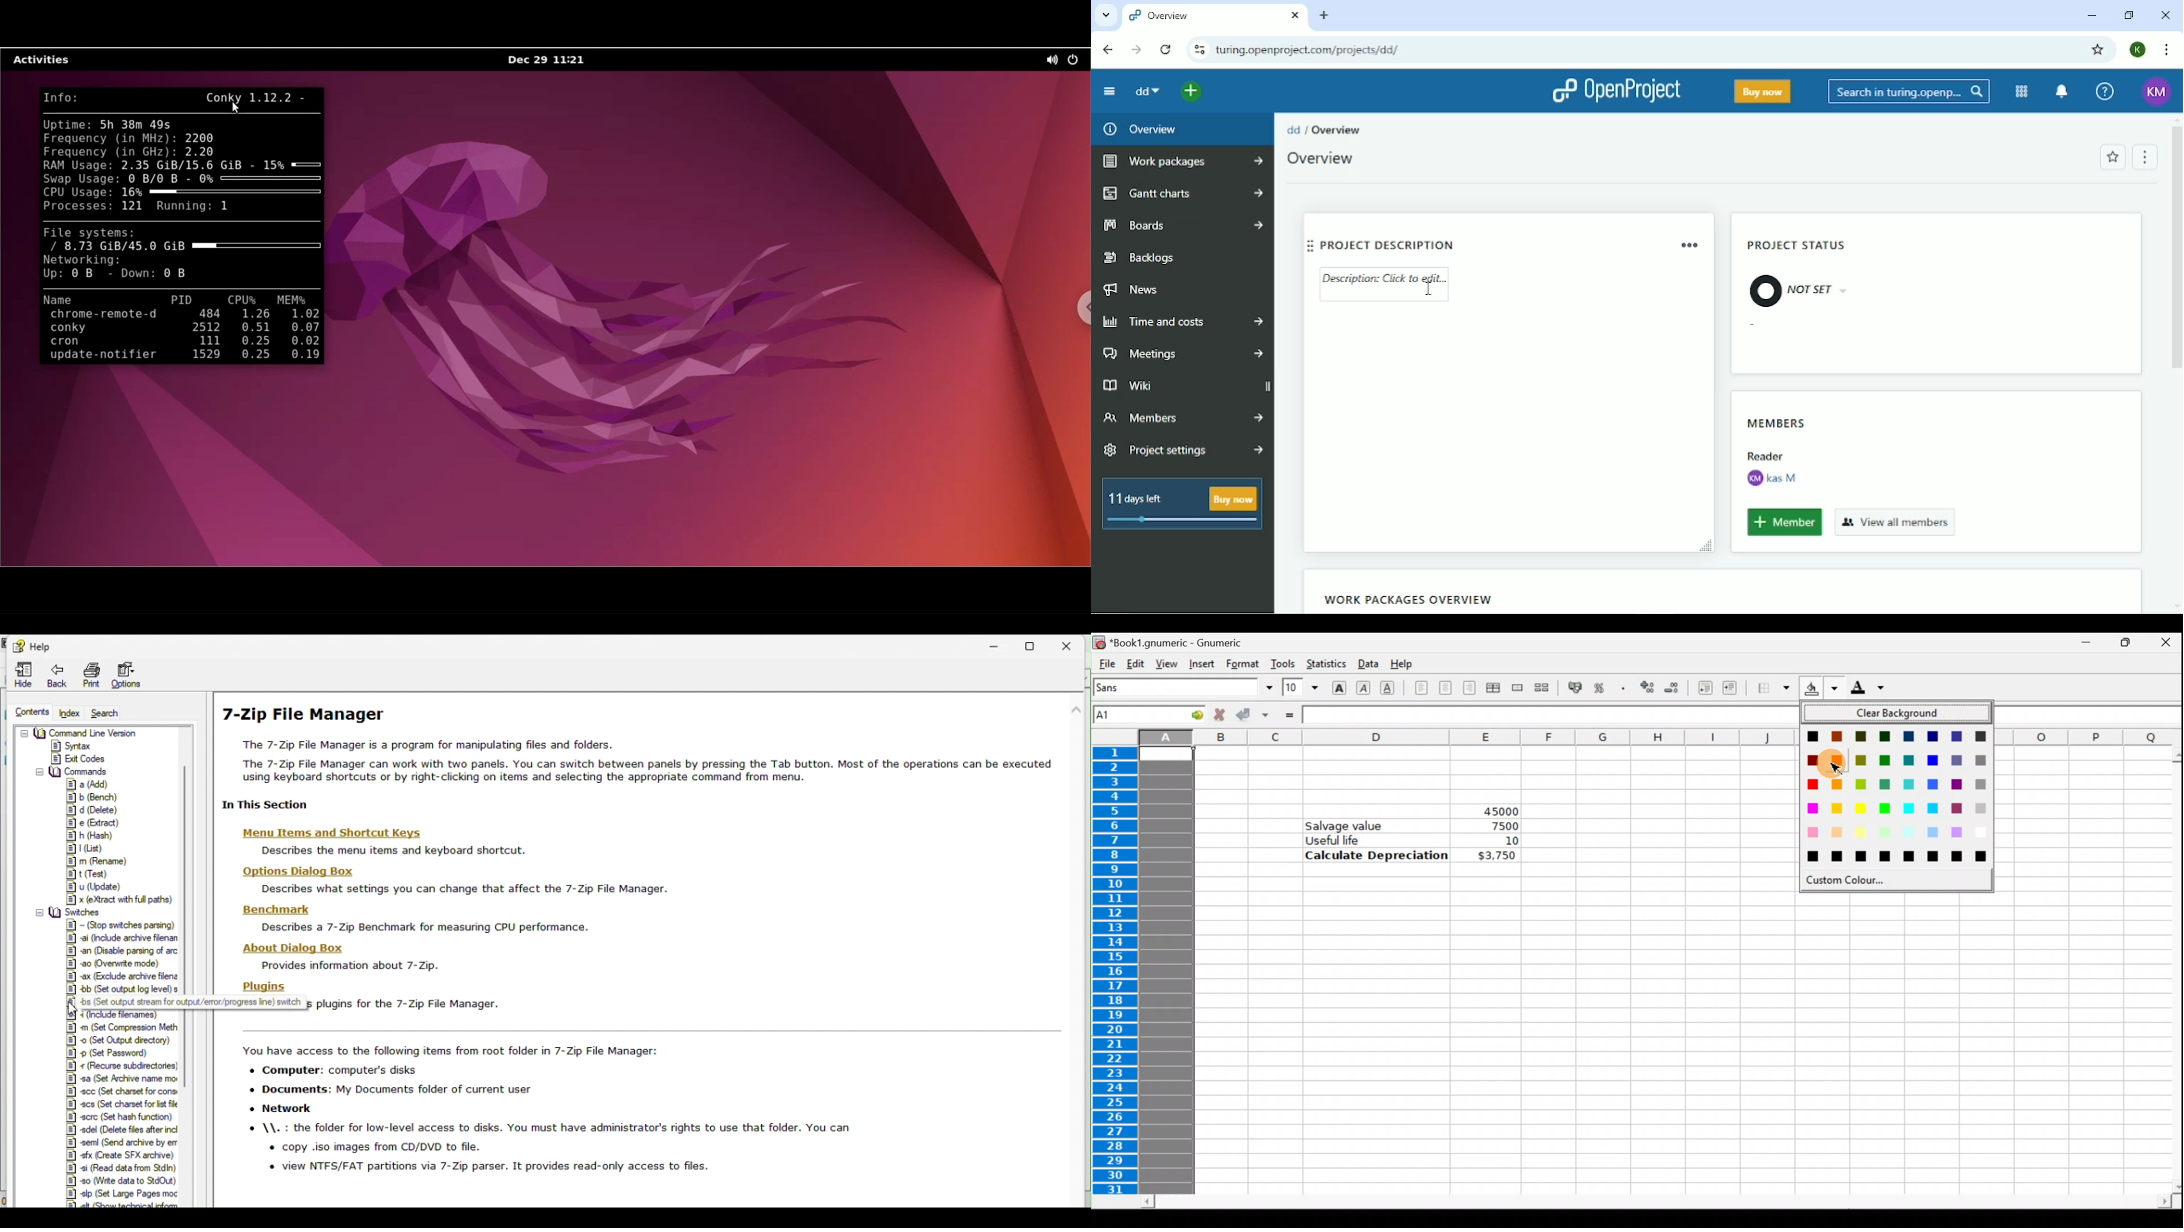 The image size is (2184, 1232). What do you see at coordinates (1163, 663) in the screenshot?
I see `View` at bounding box center [1163, 663].